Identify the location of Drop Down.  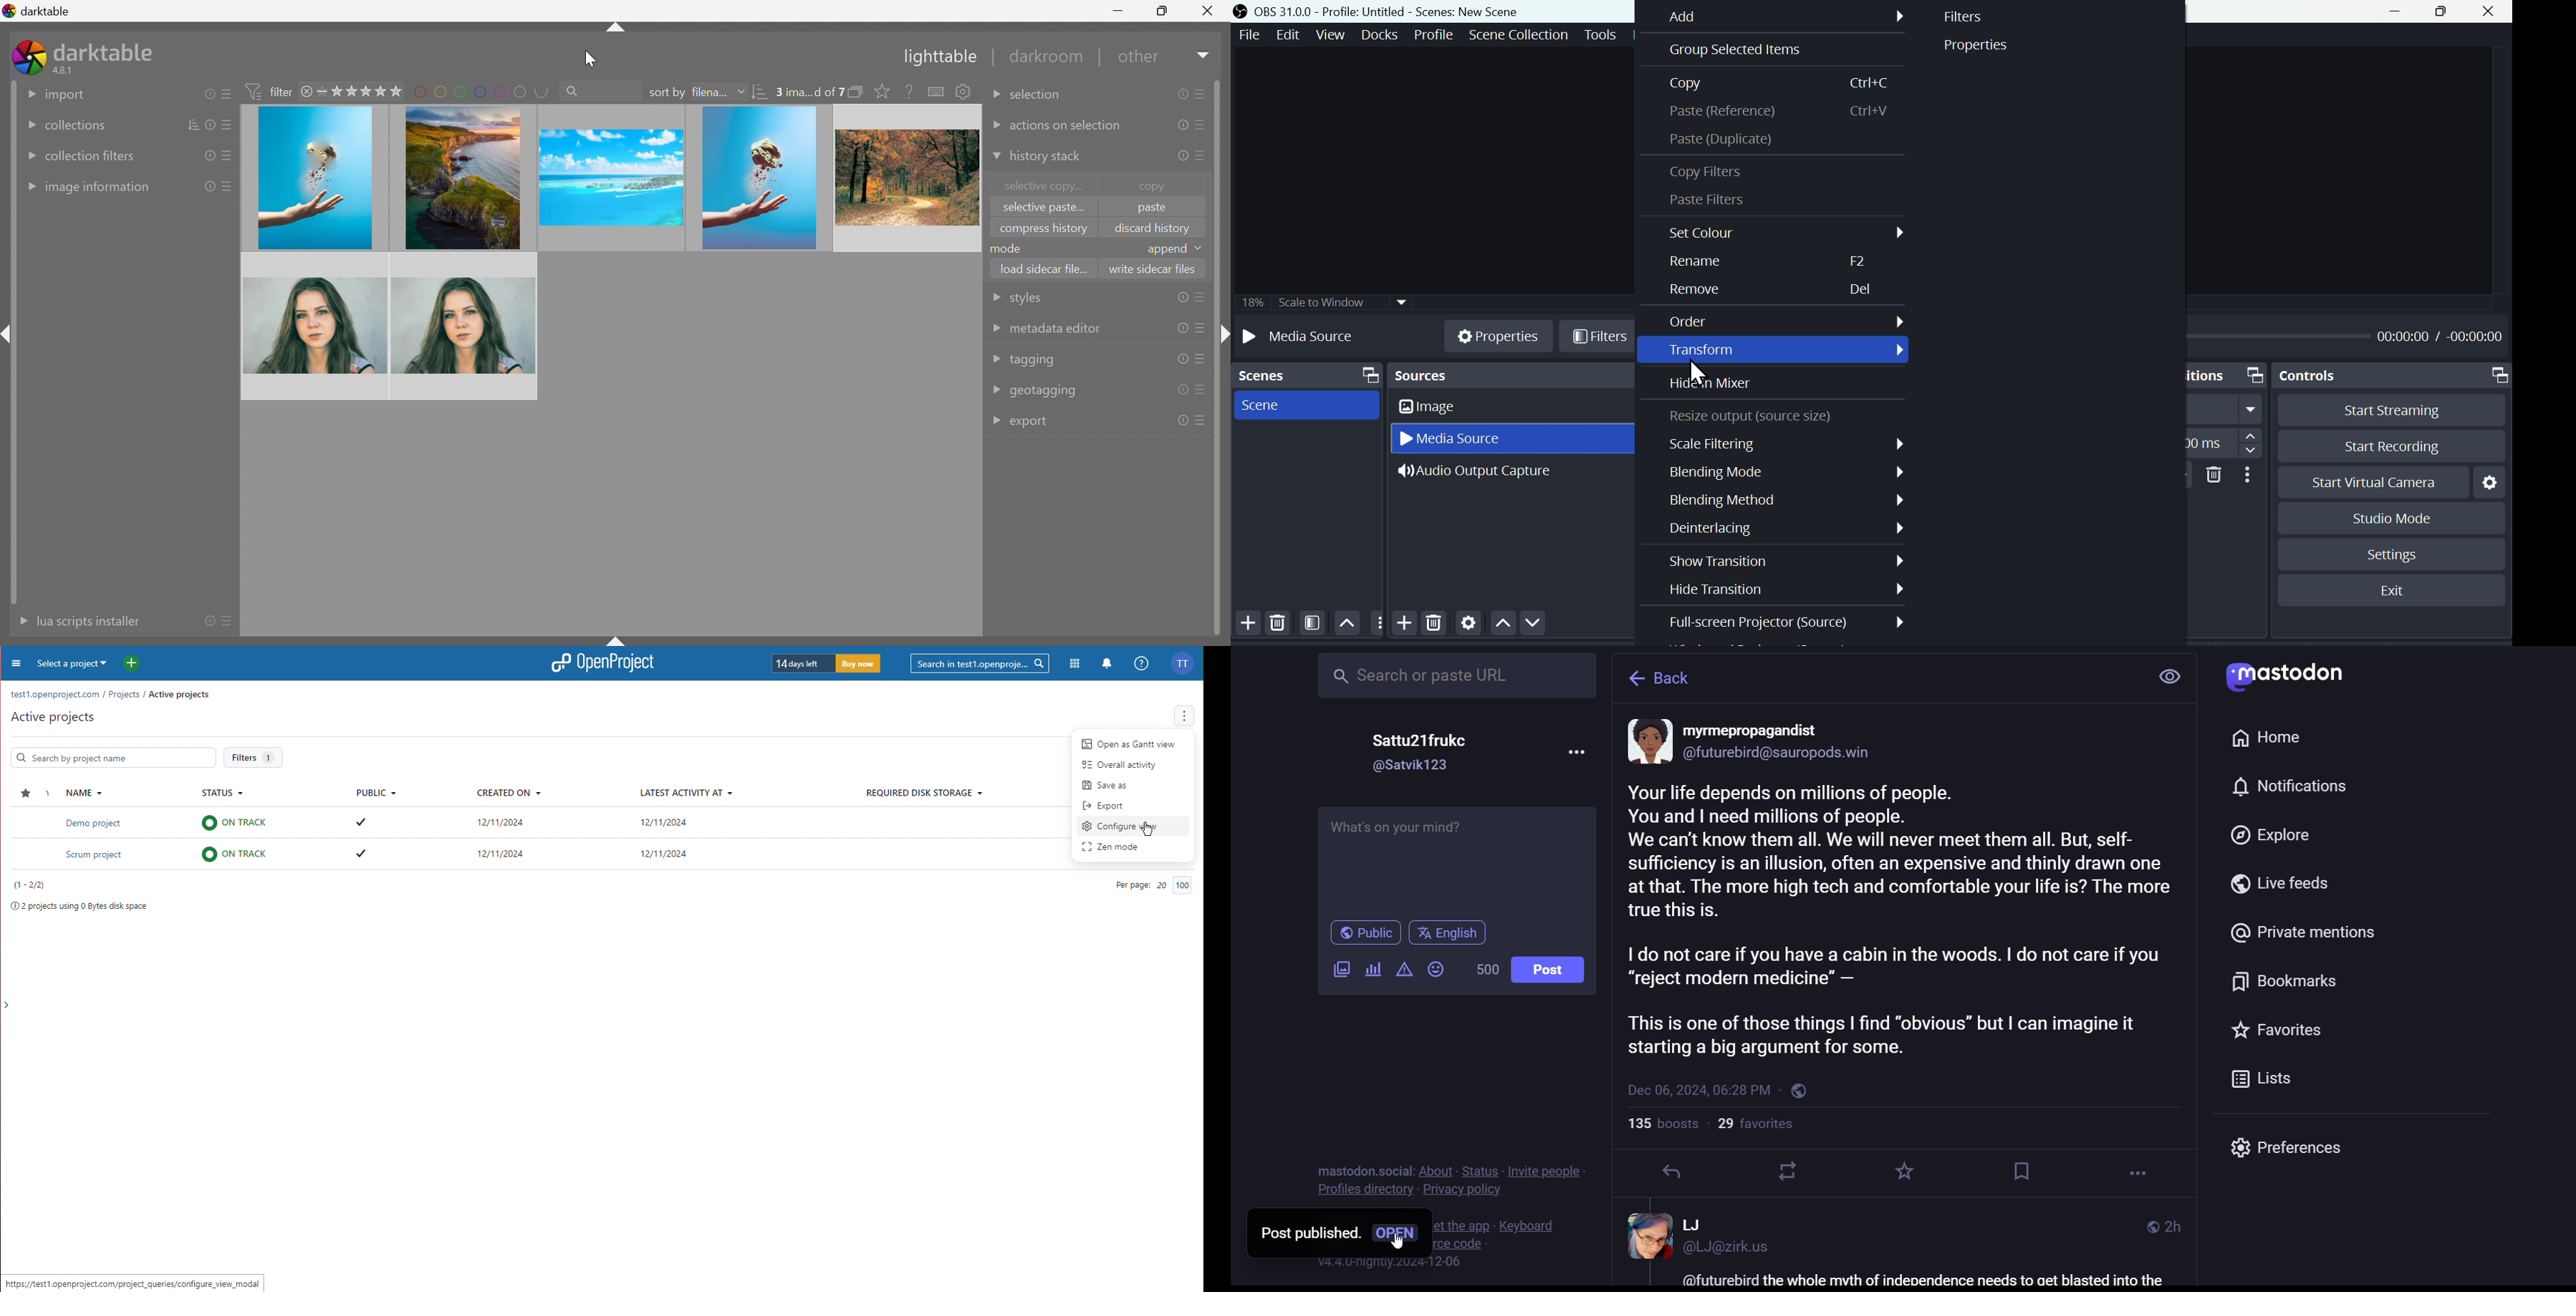
(28, 93).